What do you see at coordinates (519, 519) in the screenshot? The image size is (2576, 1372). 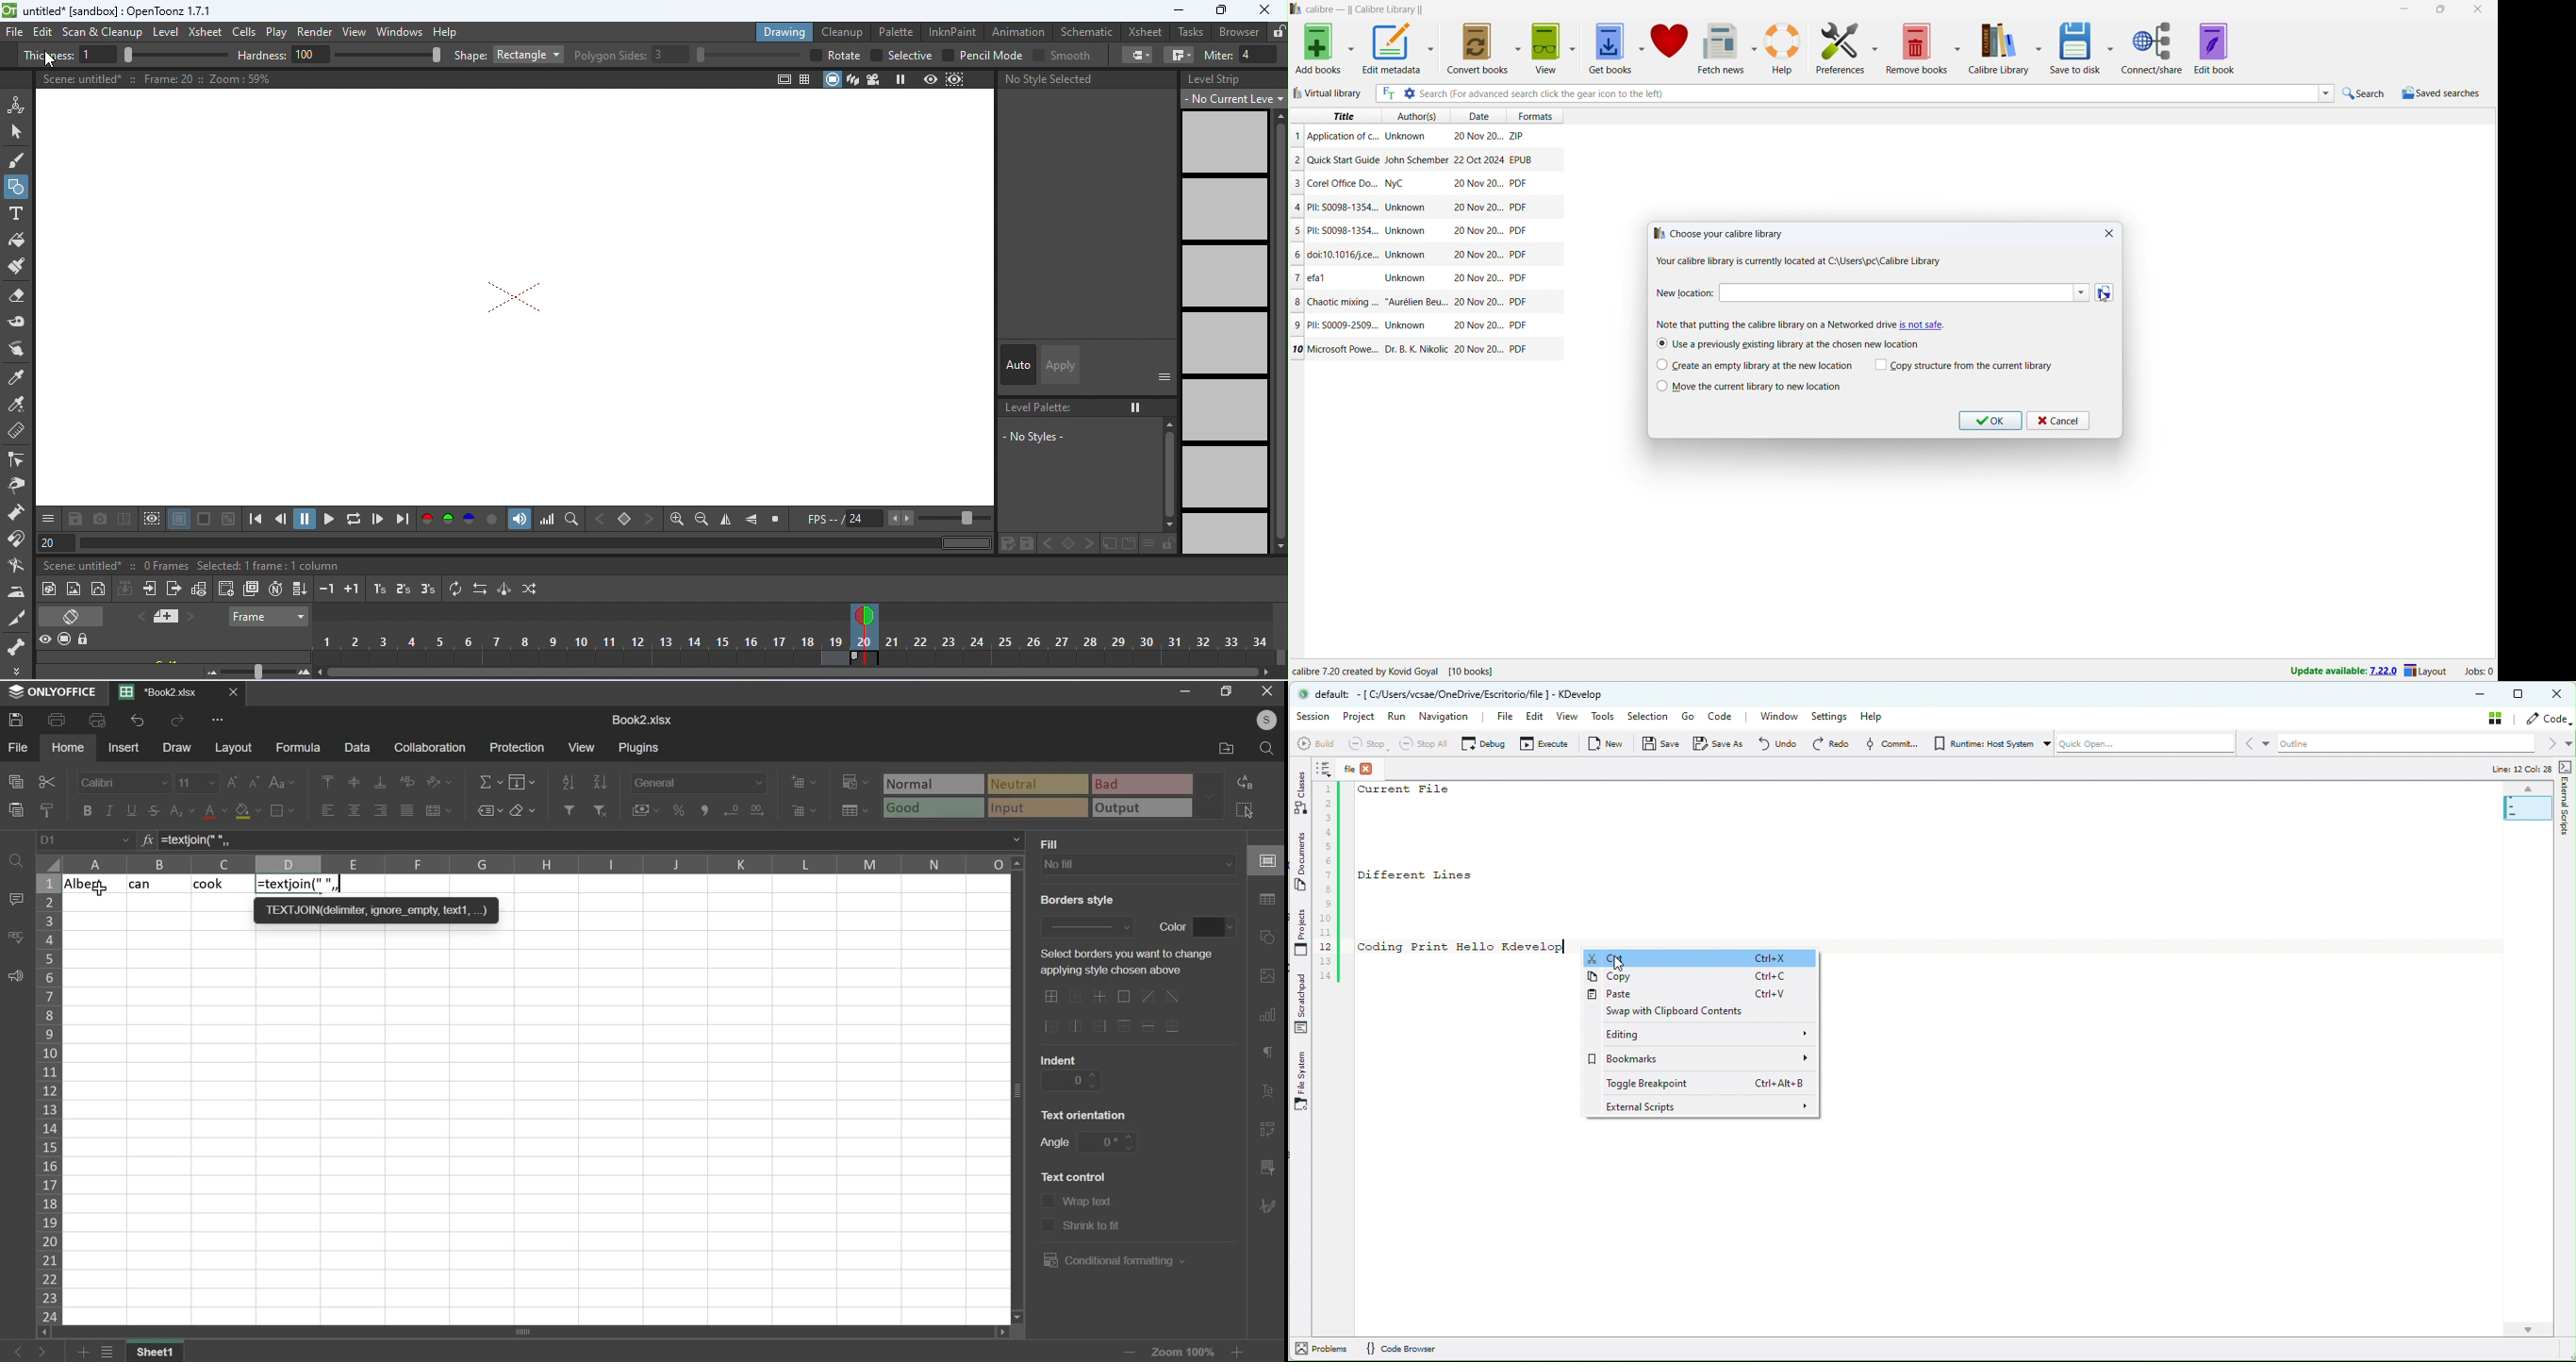 I see `sound track` at bounding box center [519, 519].